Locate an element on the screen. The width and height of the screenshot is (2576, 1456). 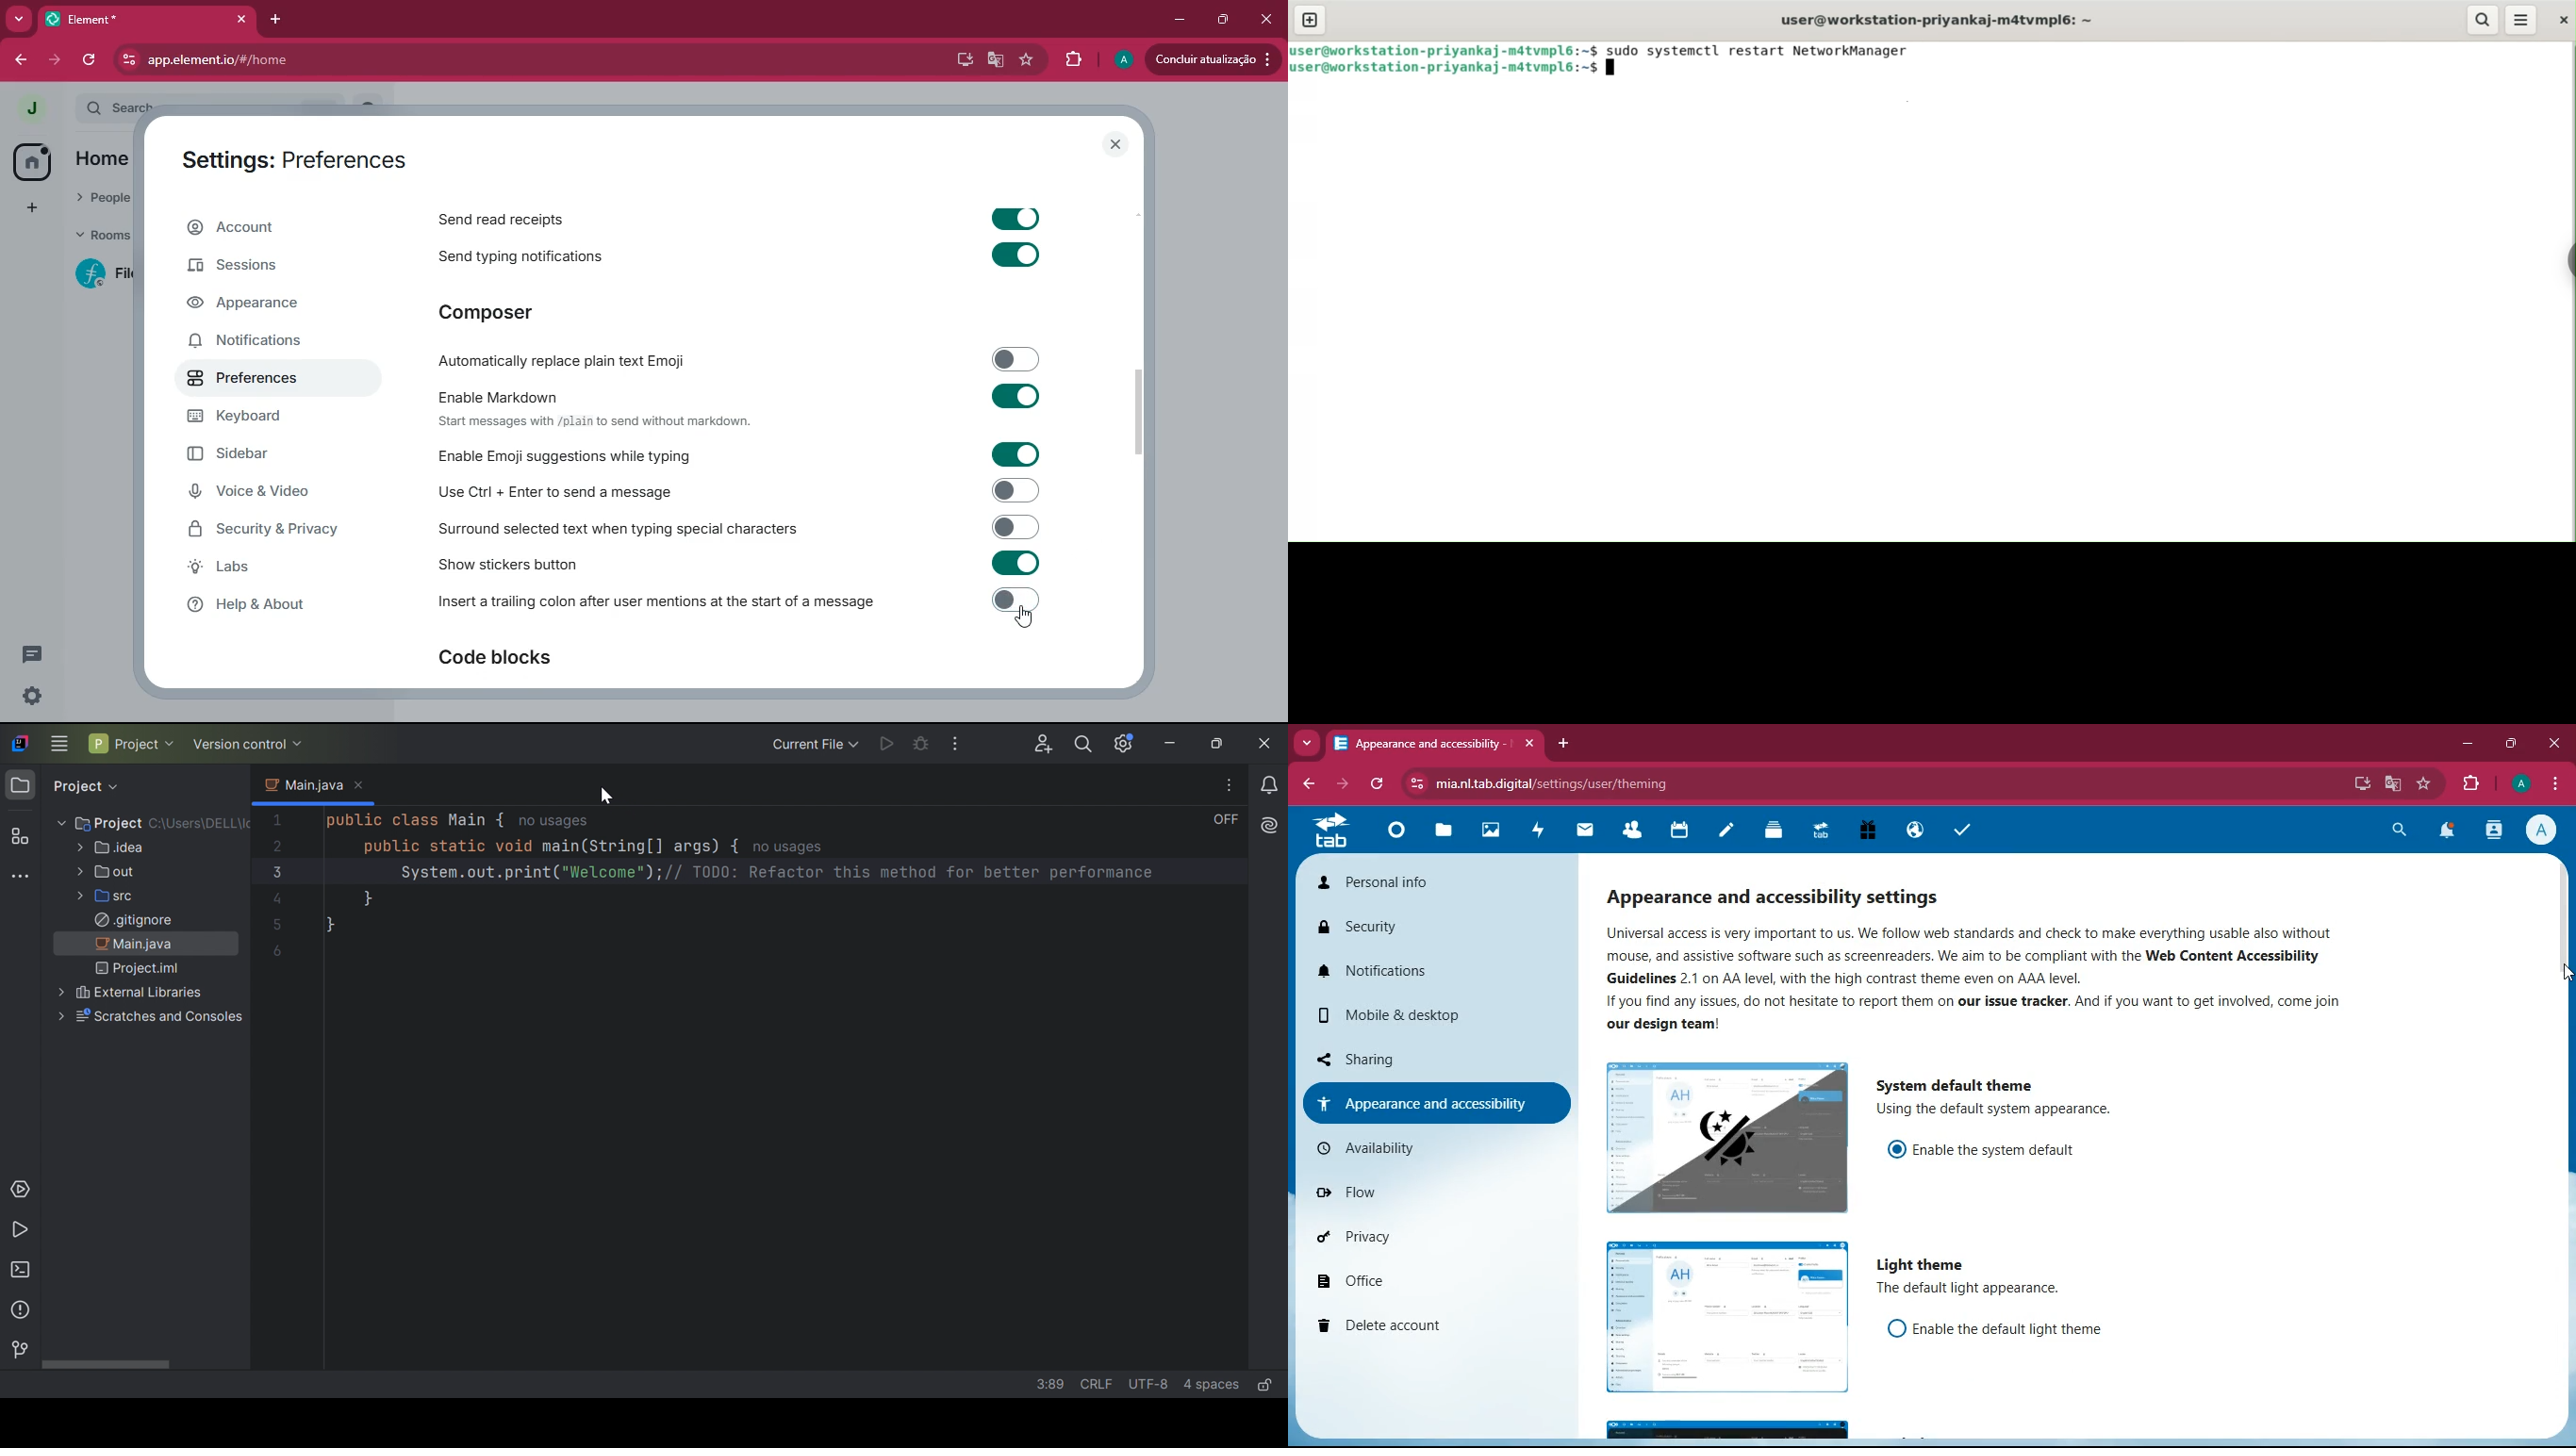
office is located at coordinates (1420, 1279).